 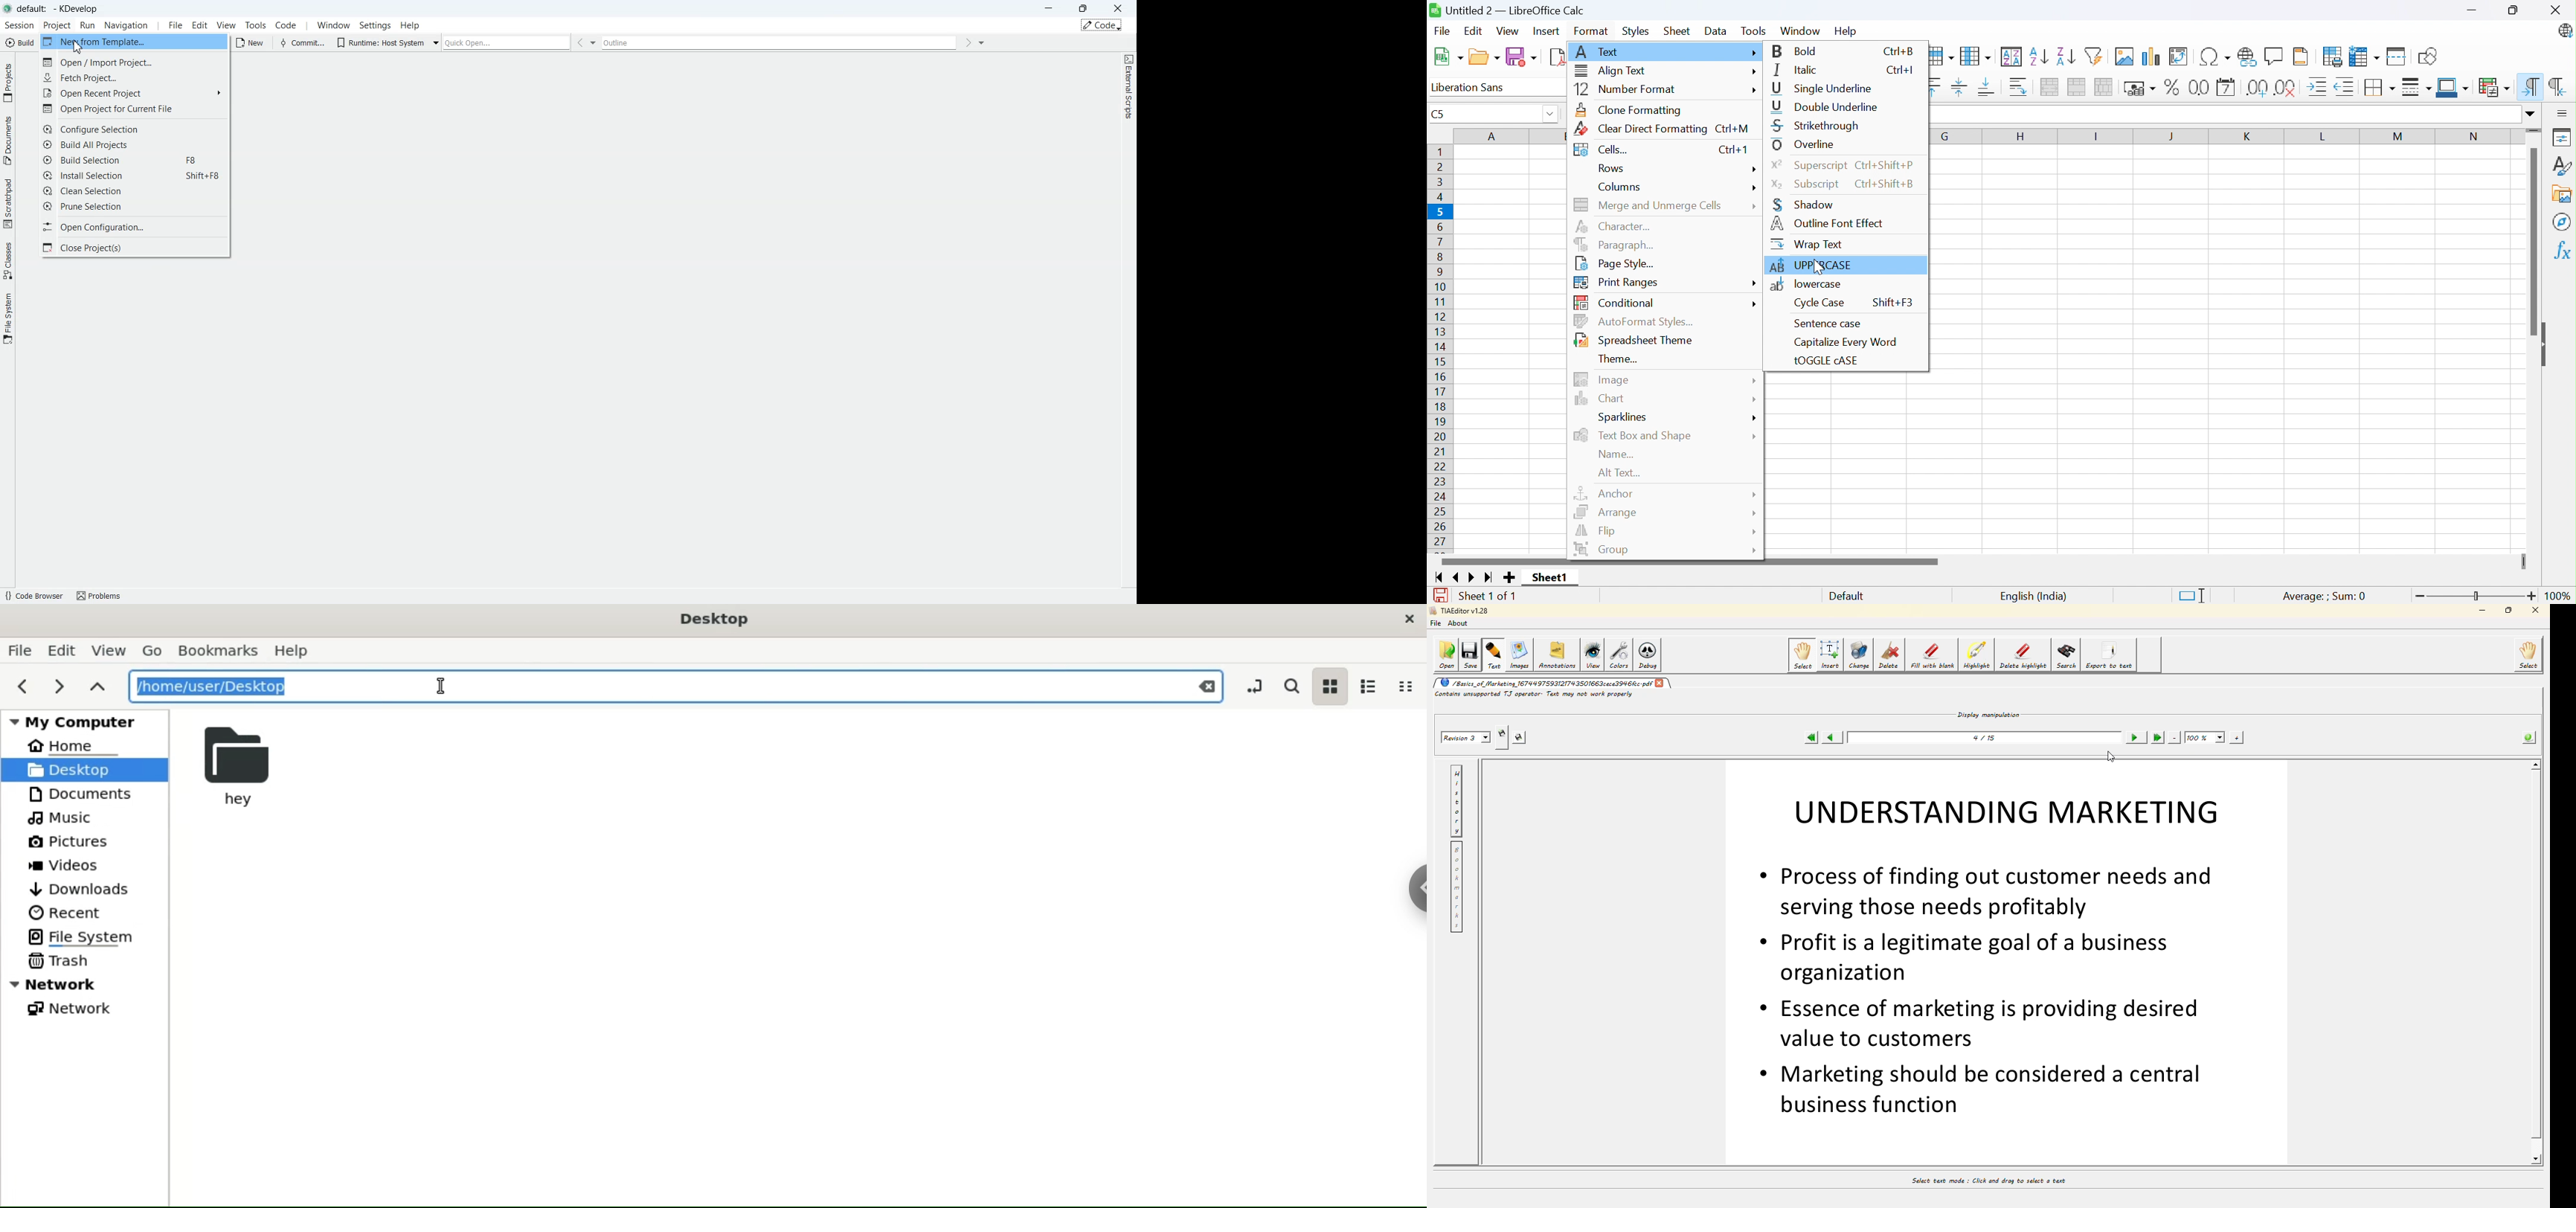 What do you see at coordinates (1753, 399) in the screenshot?
I see `More` at bounding box center [1753, 399].